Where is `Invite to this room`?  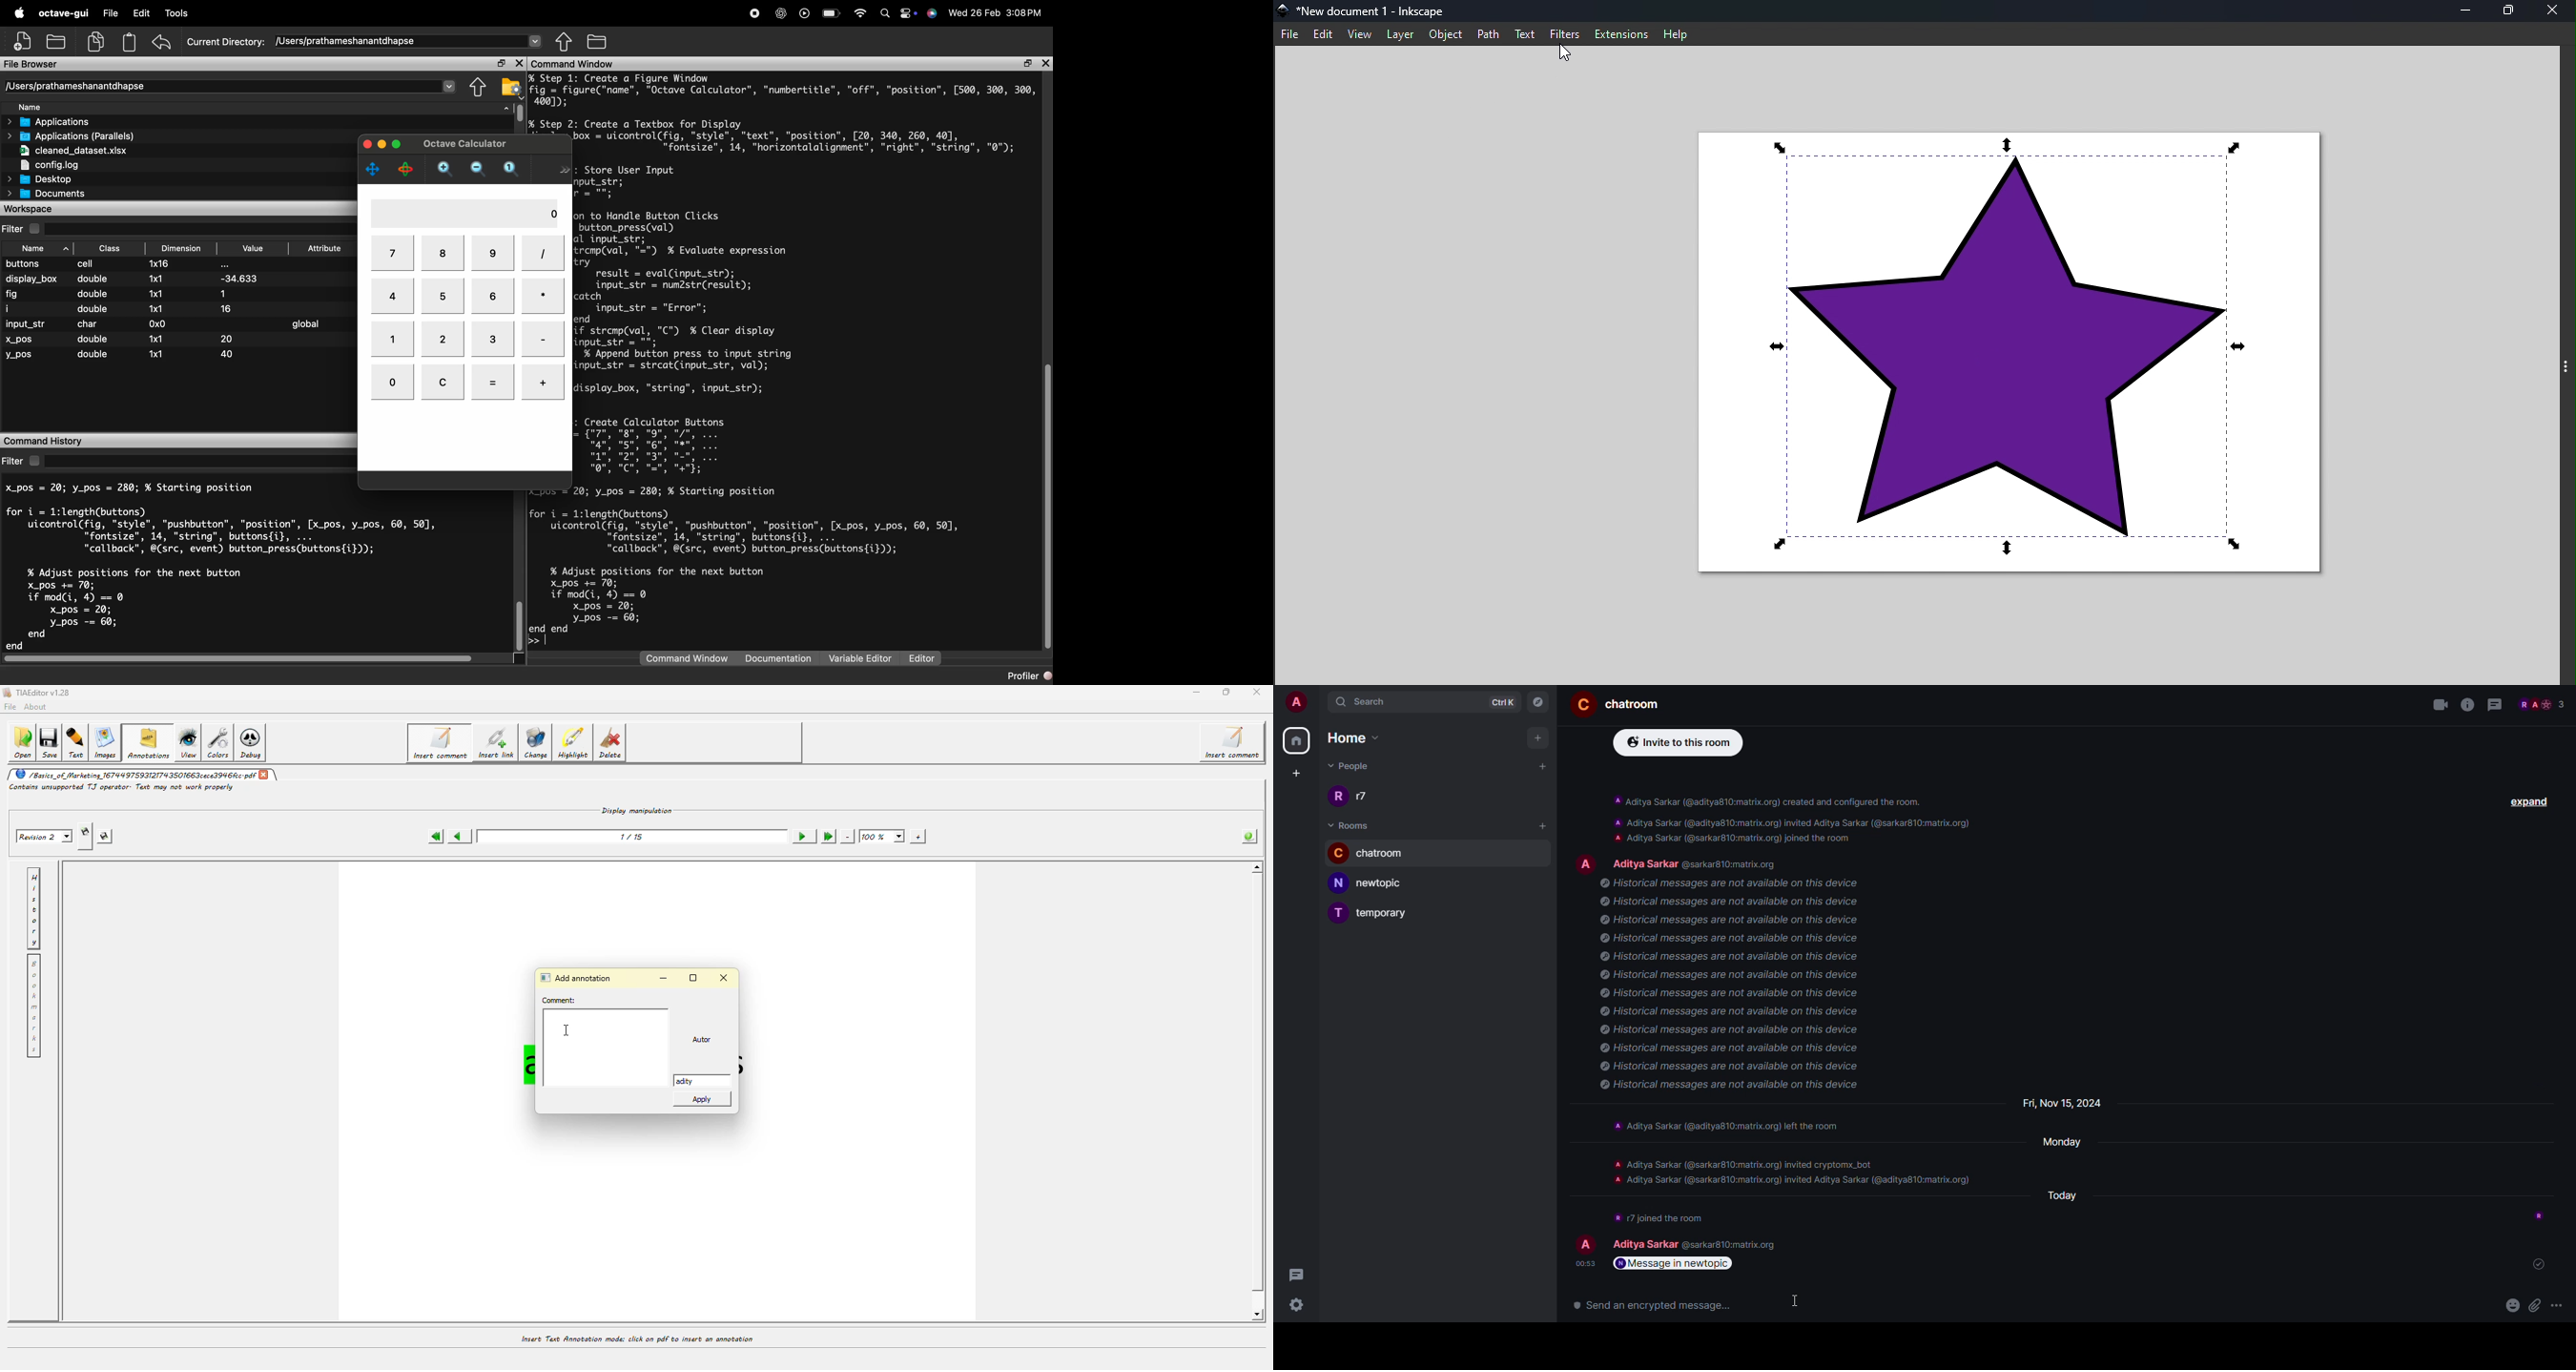 Invite to this room is located at coordinates (1671, 744).